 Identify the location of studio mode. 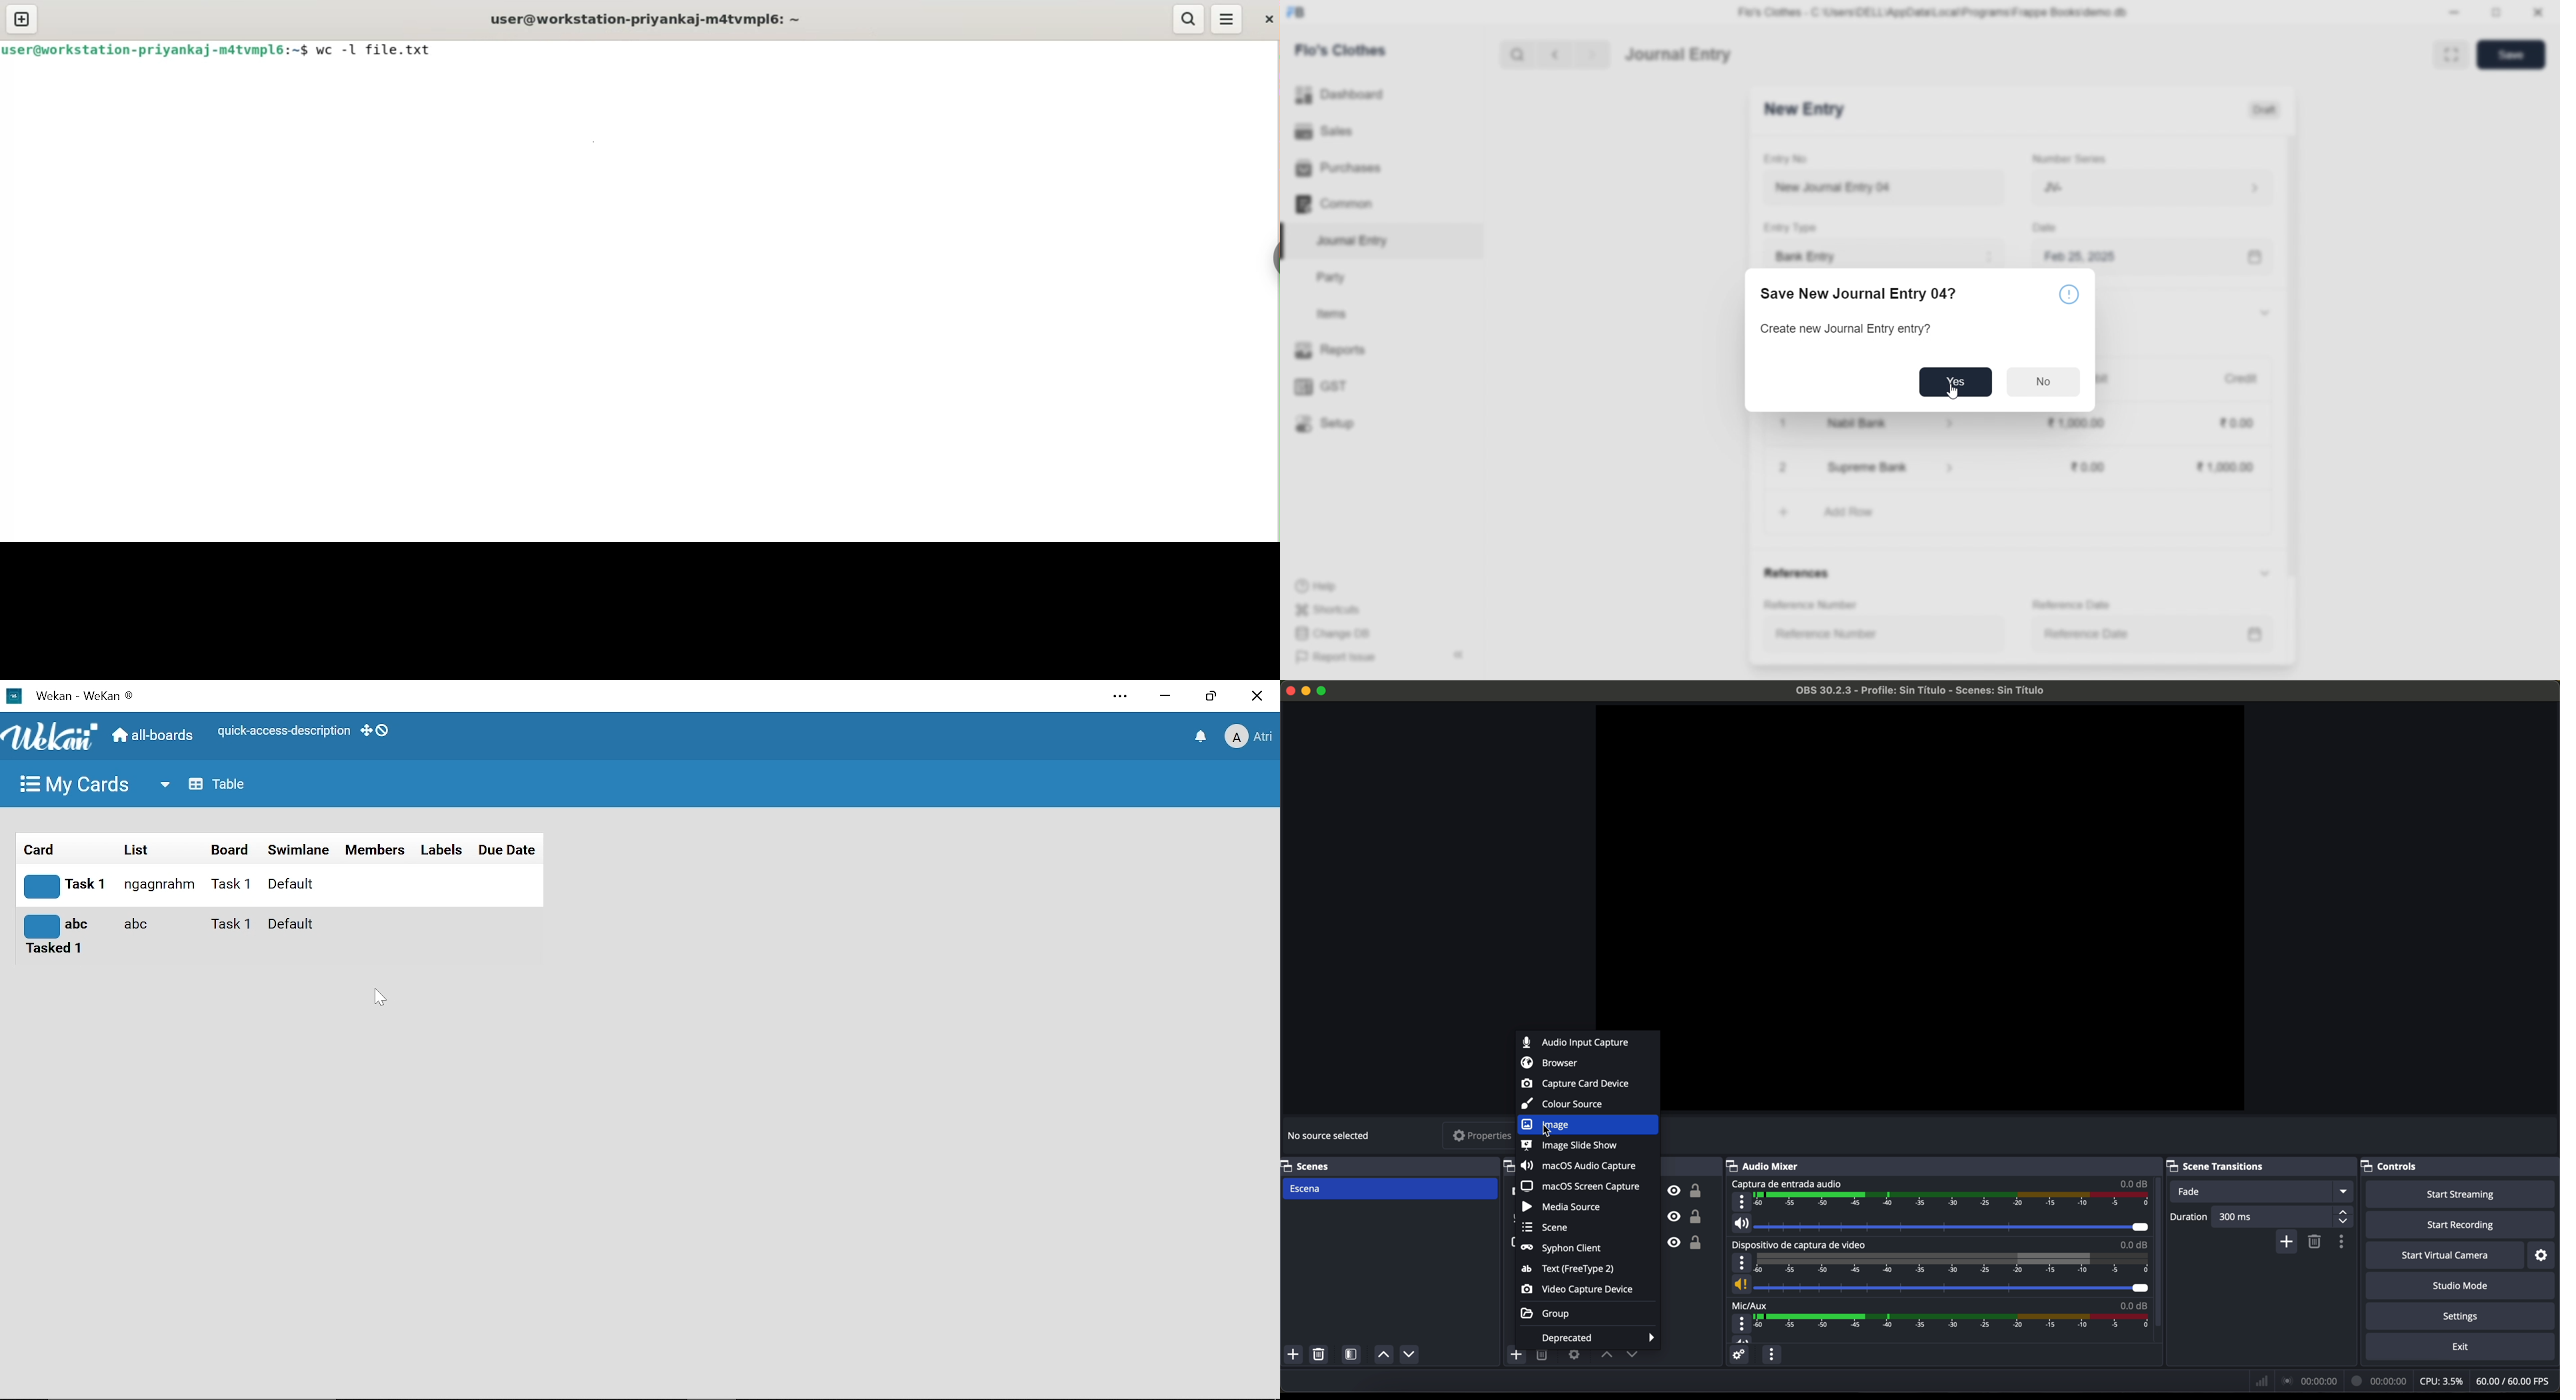
(2461, 1286).